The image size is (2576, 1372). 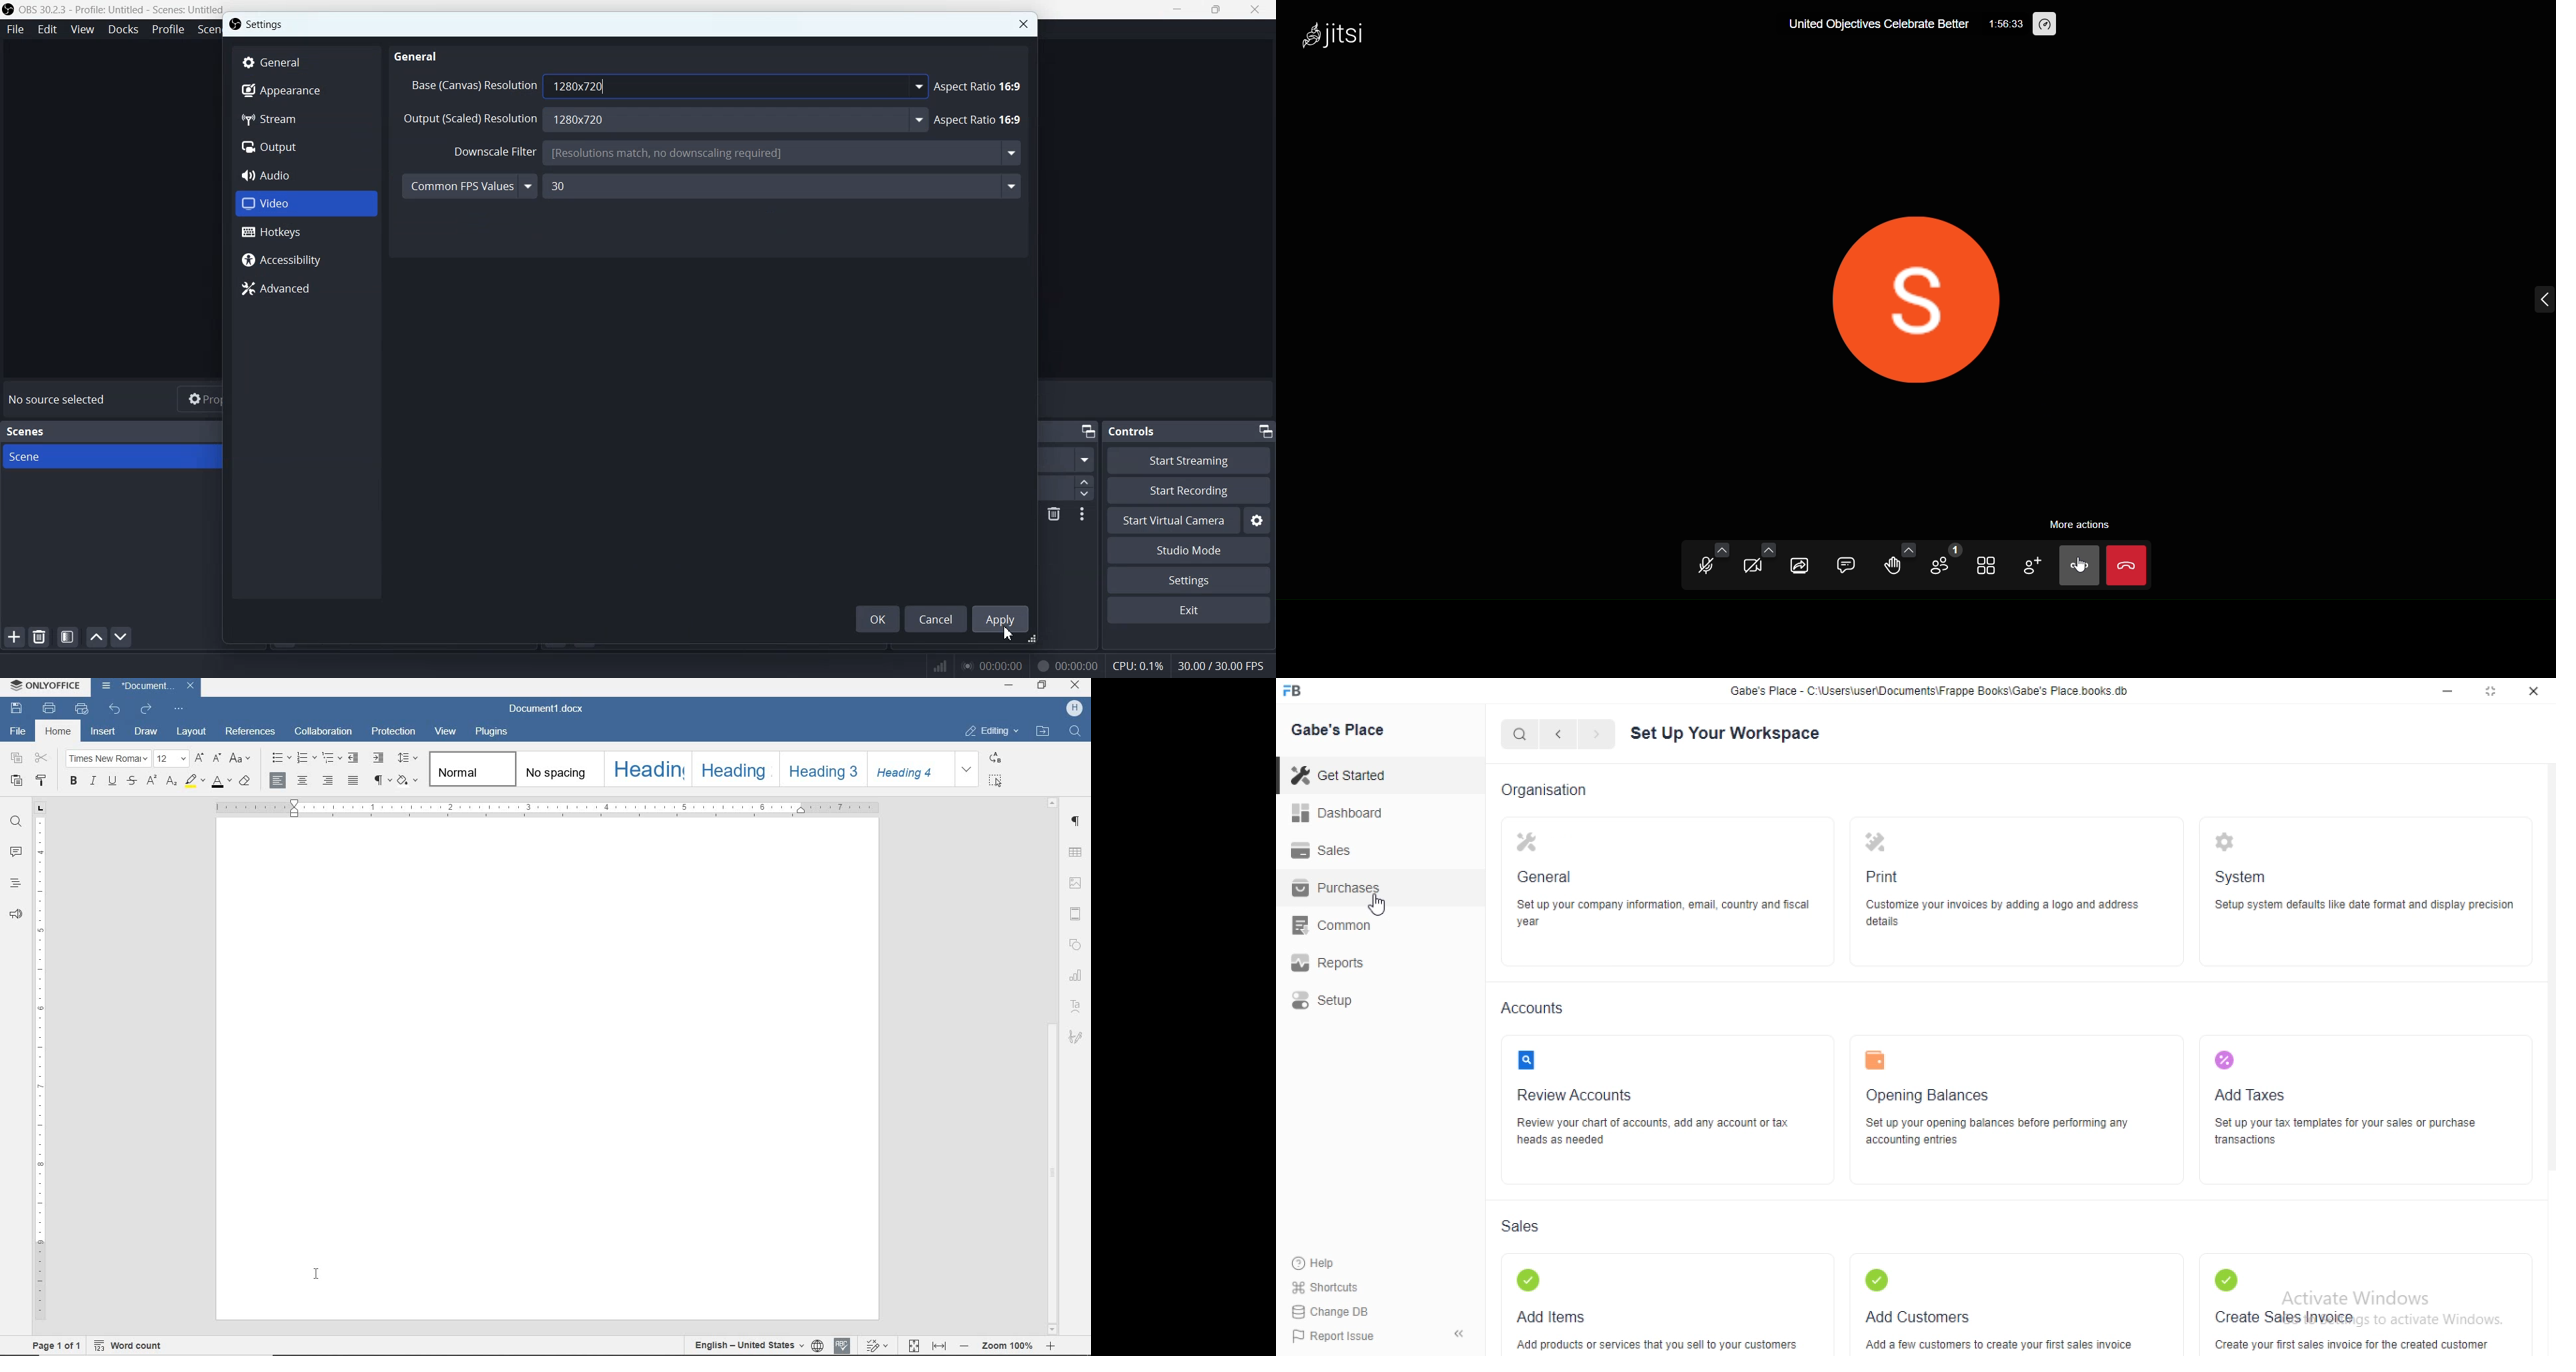 I want to click on Get Started, so click(x=1338, y=774).